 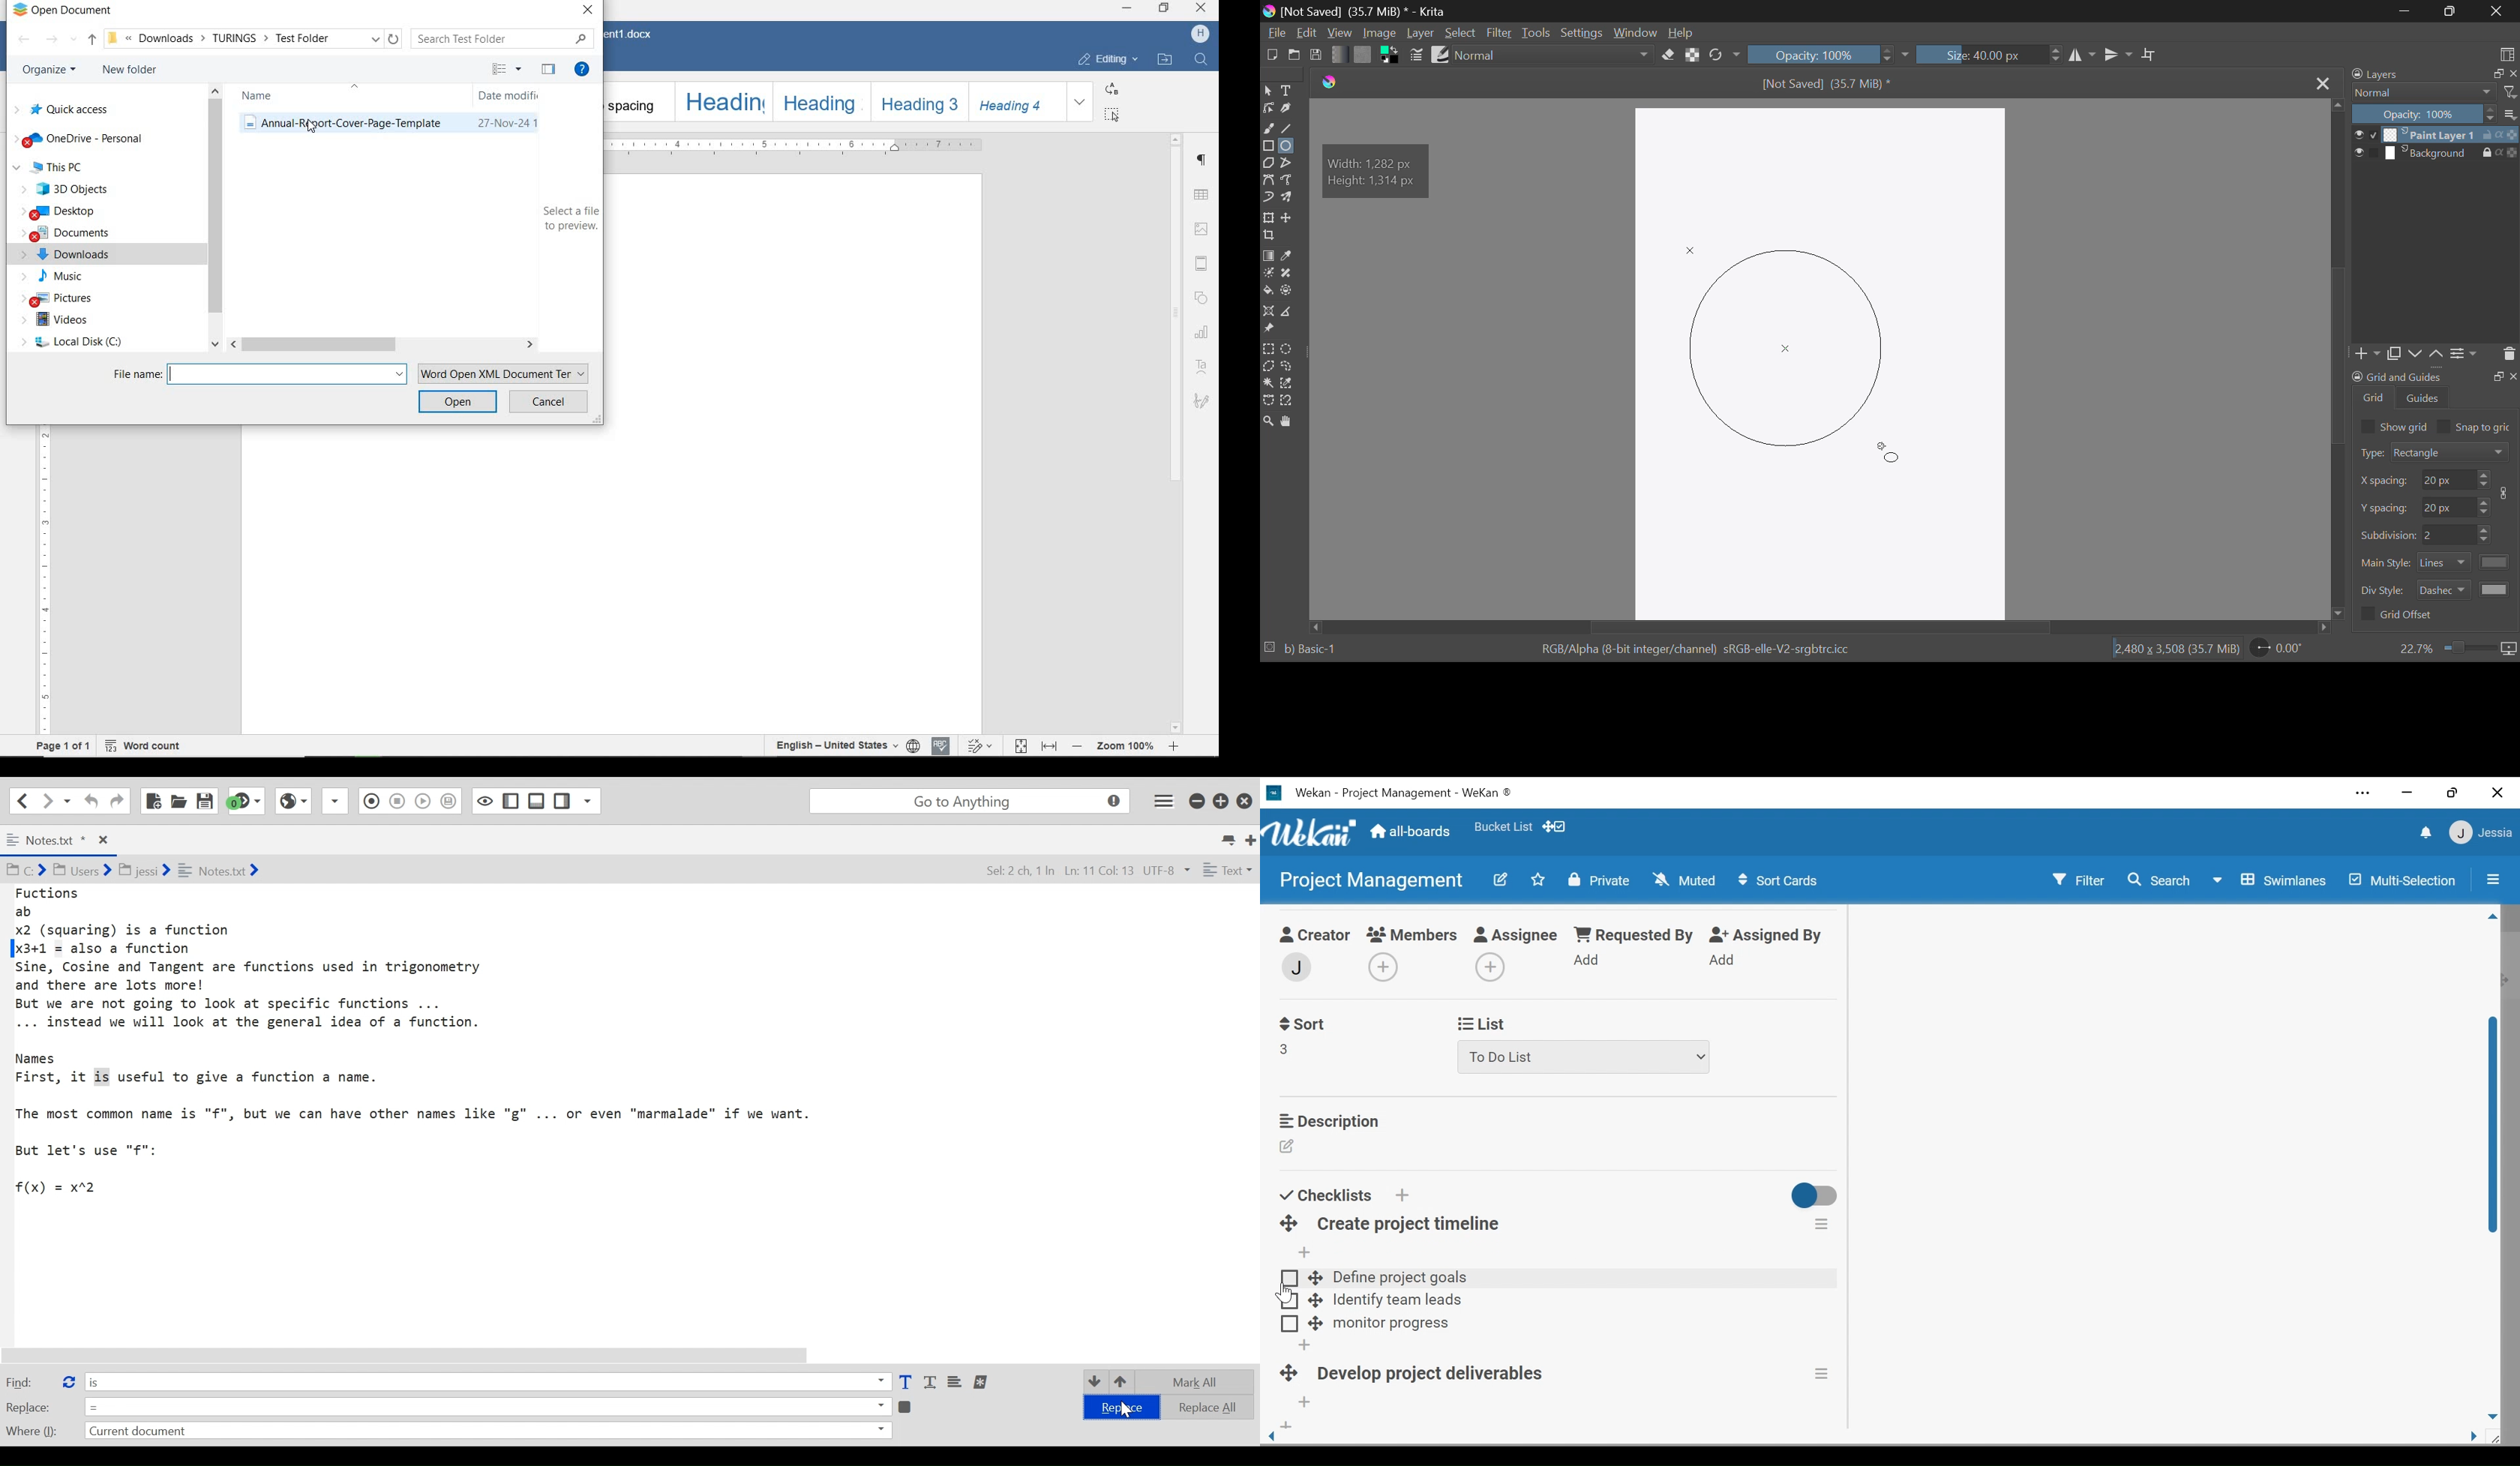 What do you see at coordinates (1683, 34) in the screenshot?
I see `Help` at bounding box center [1683, 34].